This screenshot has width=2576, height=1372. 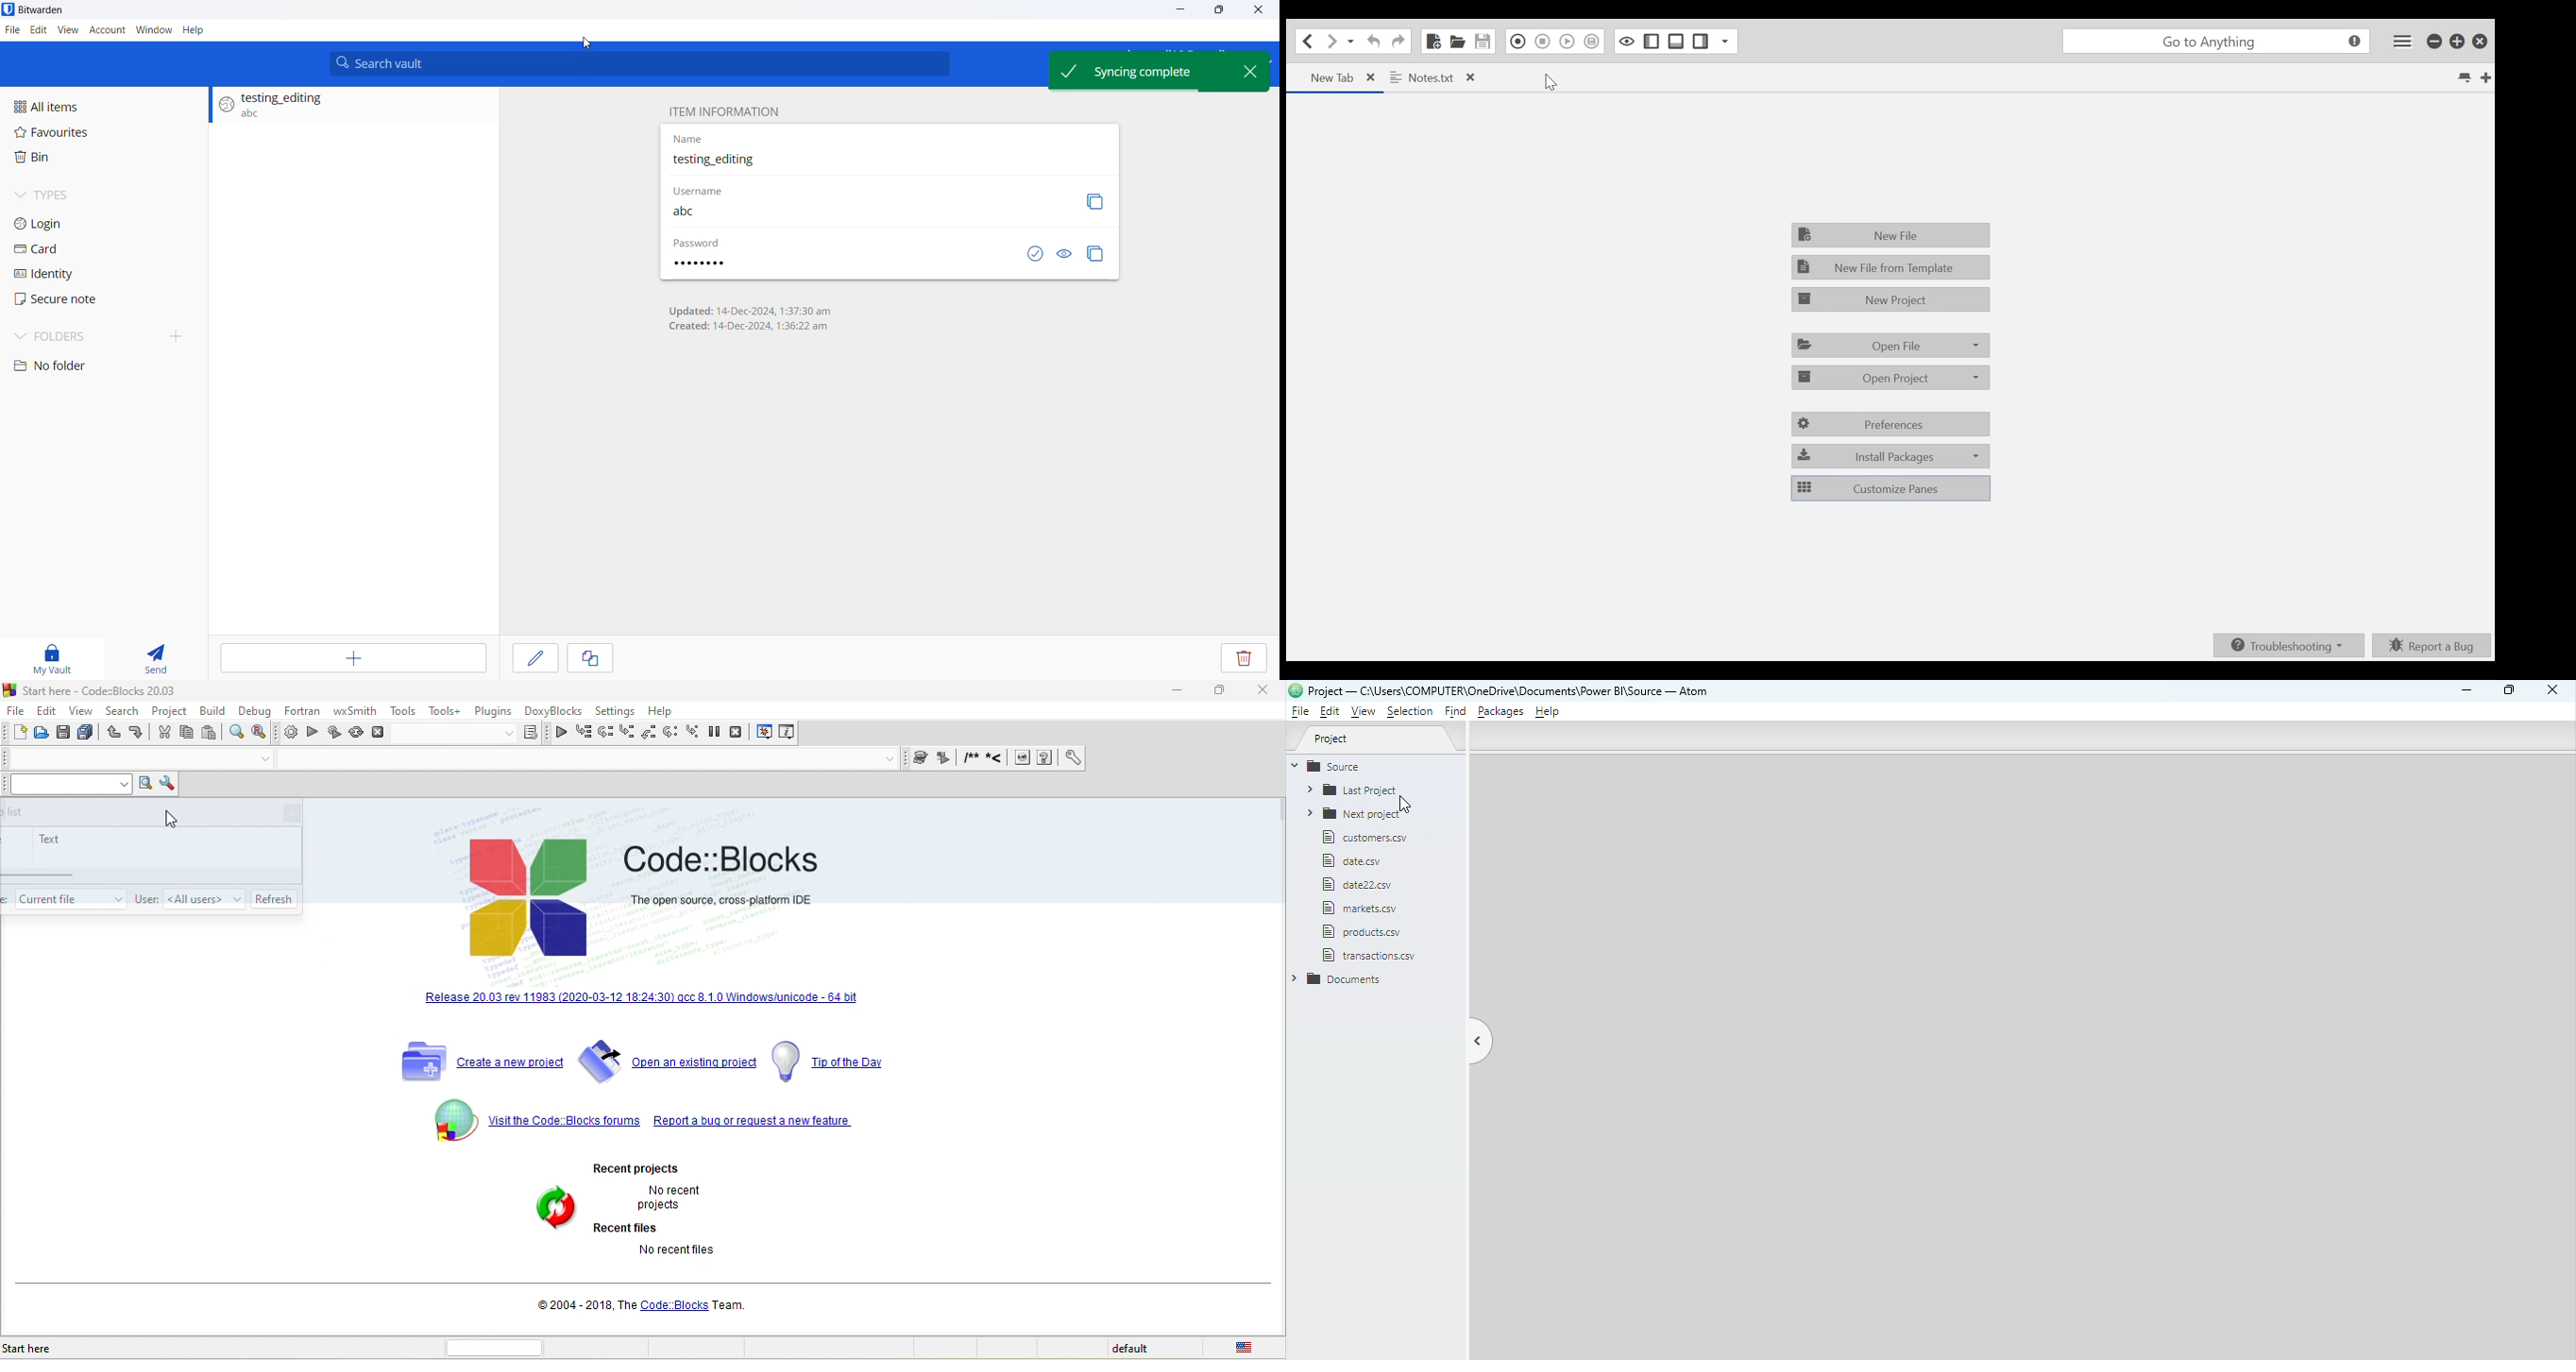 I want to click on open tab, so click(x=580, y=761).